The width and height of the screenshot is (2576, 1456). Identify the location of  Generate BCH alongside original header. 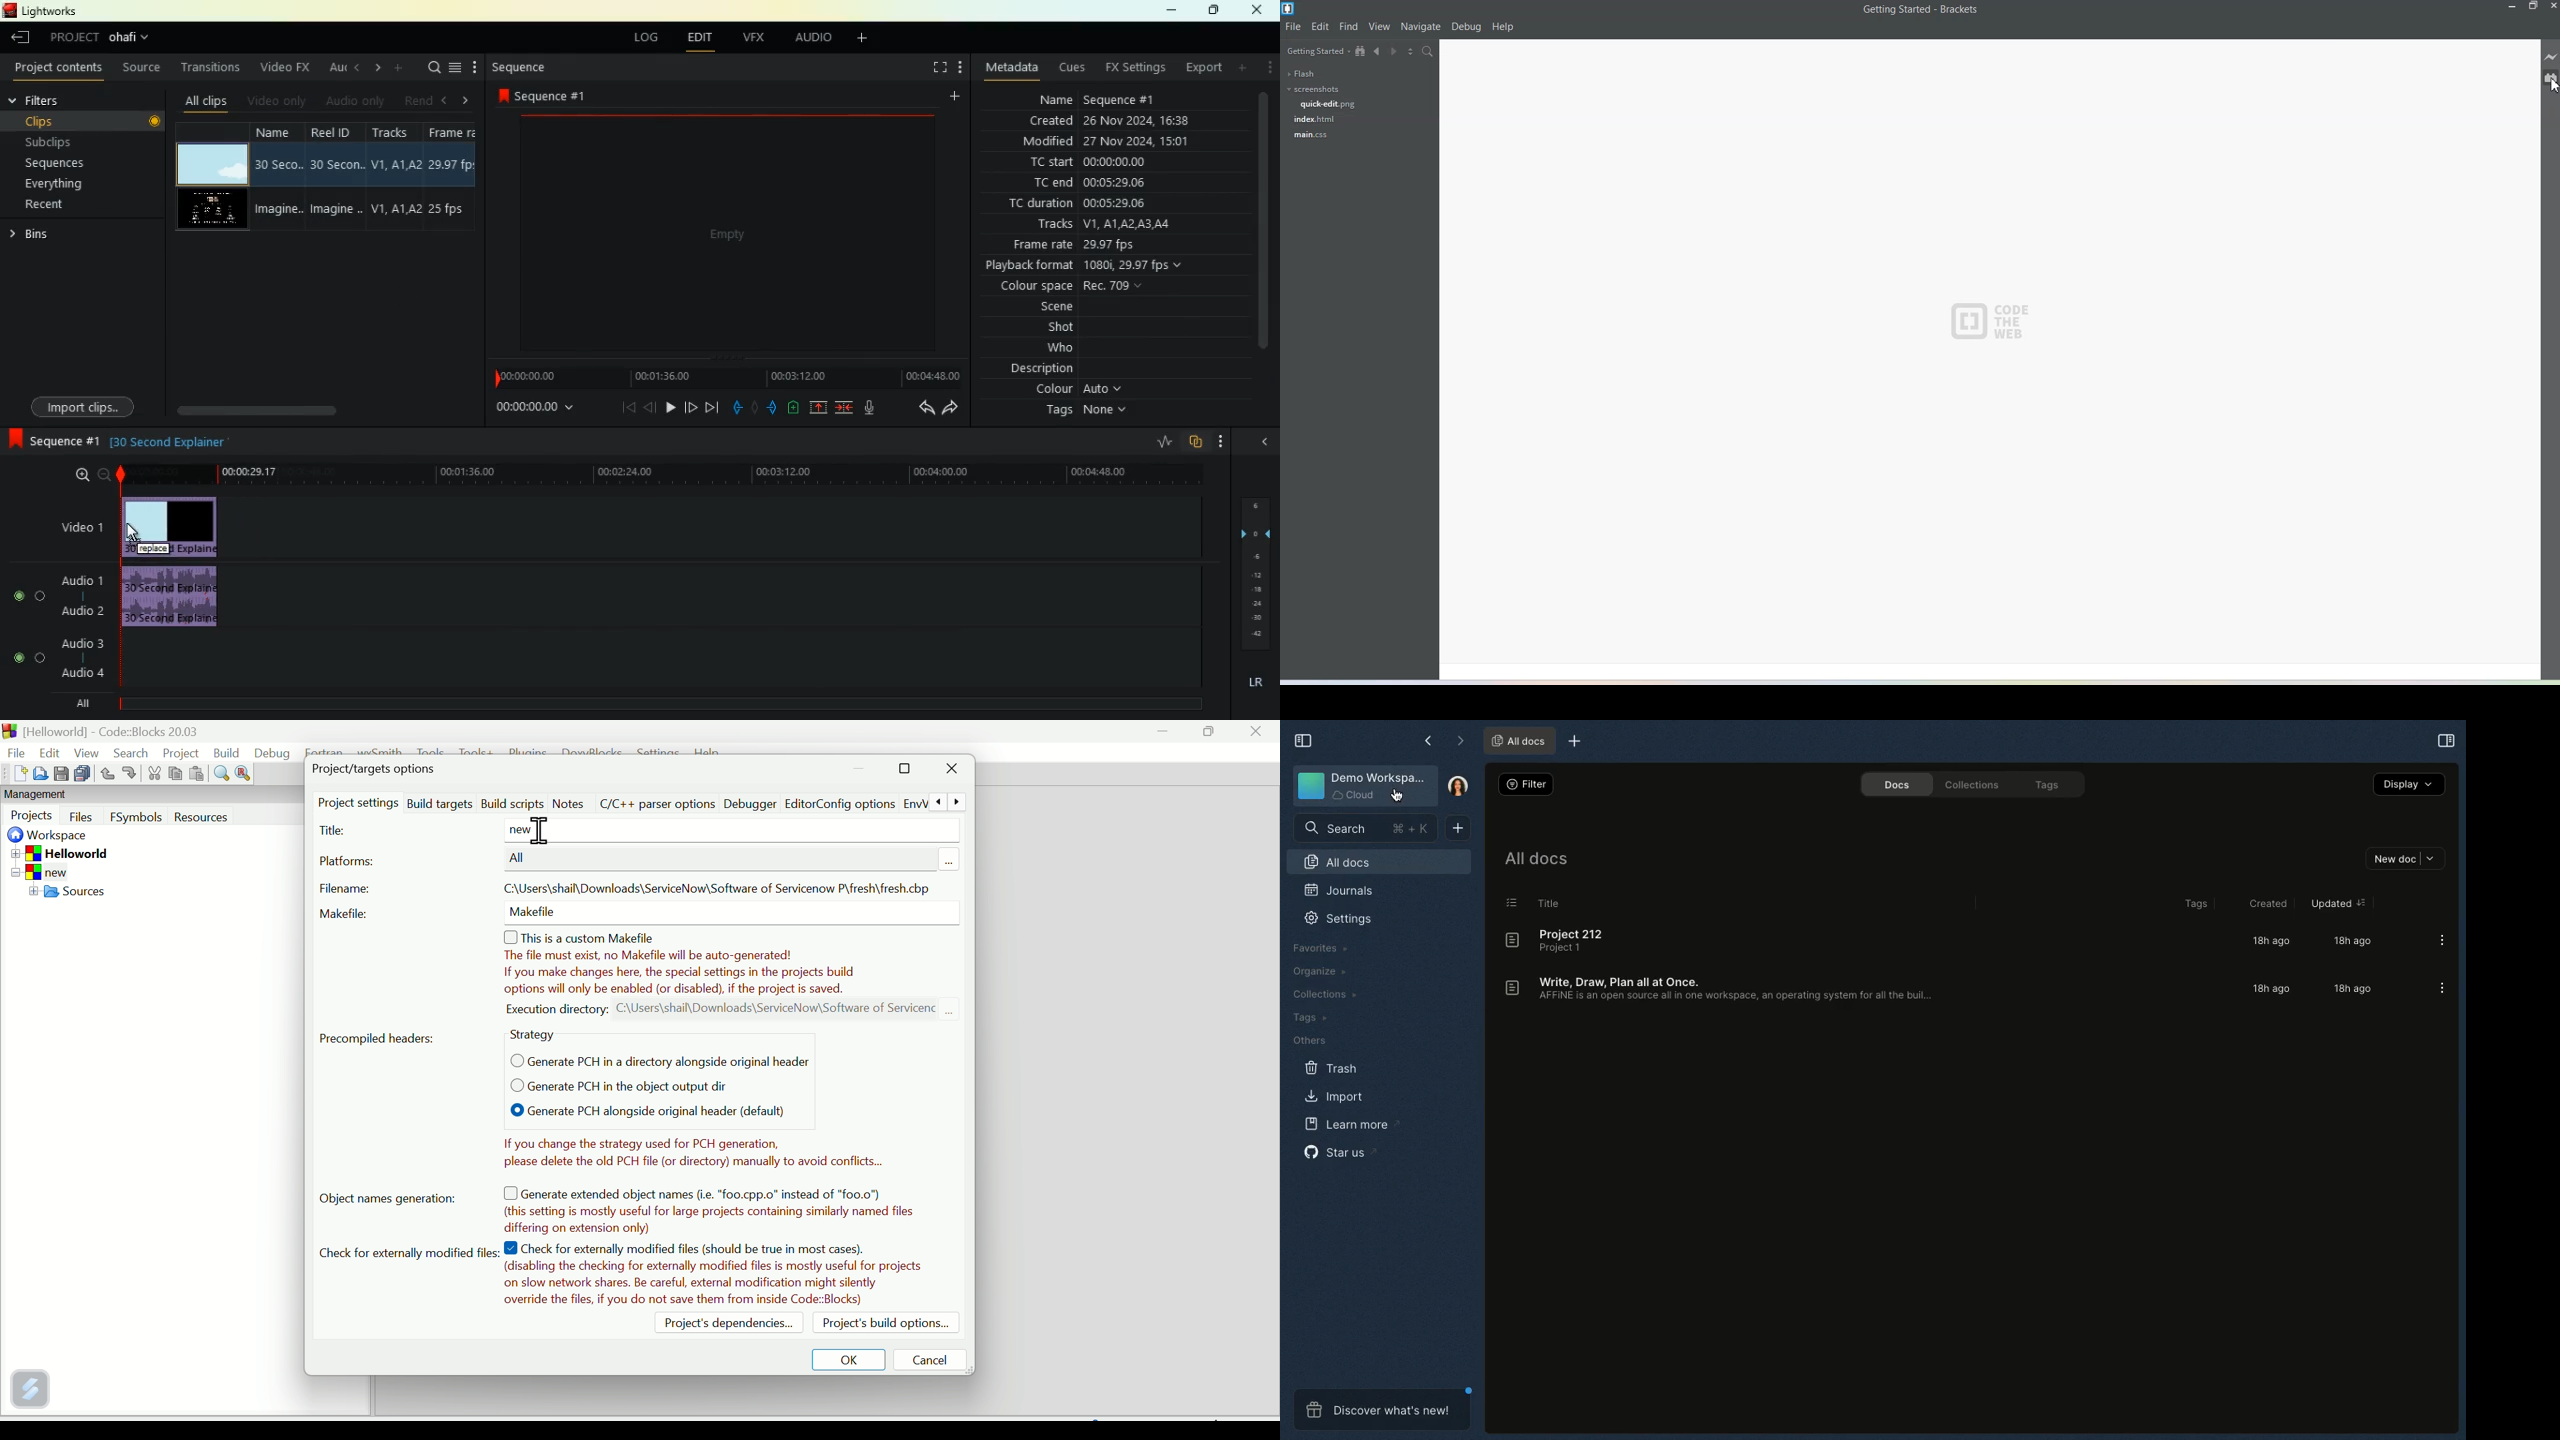
(632, 1112).